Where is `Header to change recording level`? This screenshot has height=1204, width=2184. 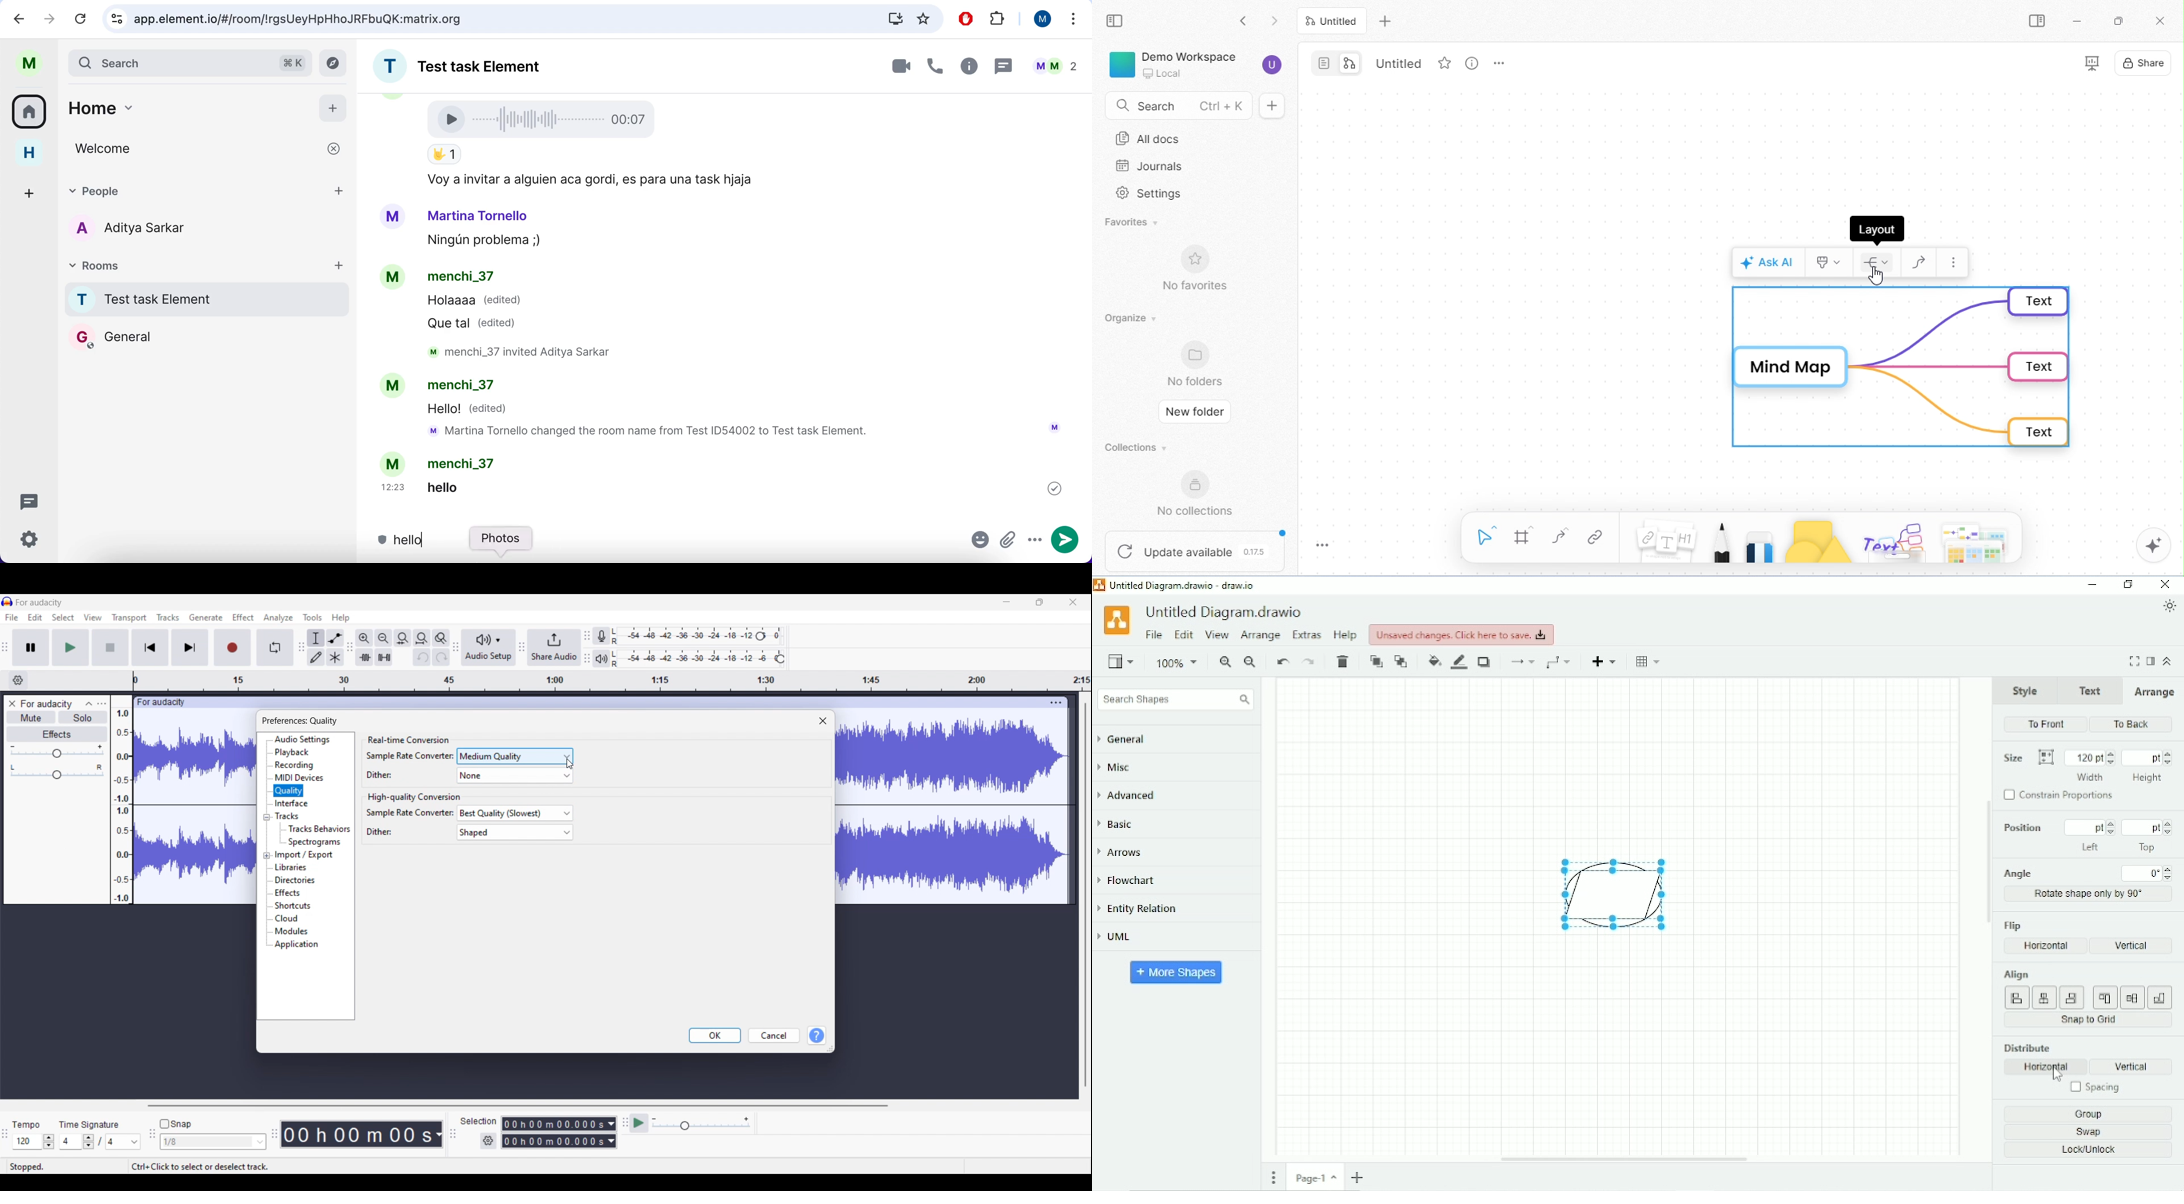 Header to change recording level is located at coordinates (761, 636).